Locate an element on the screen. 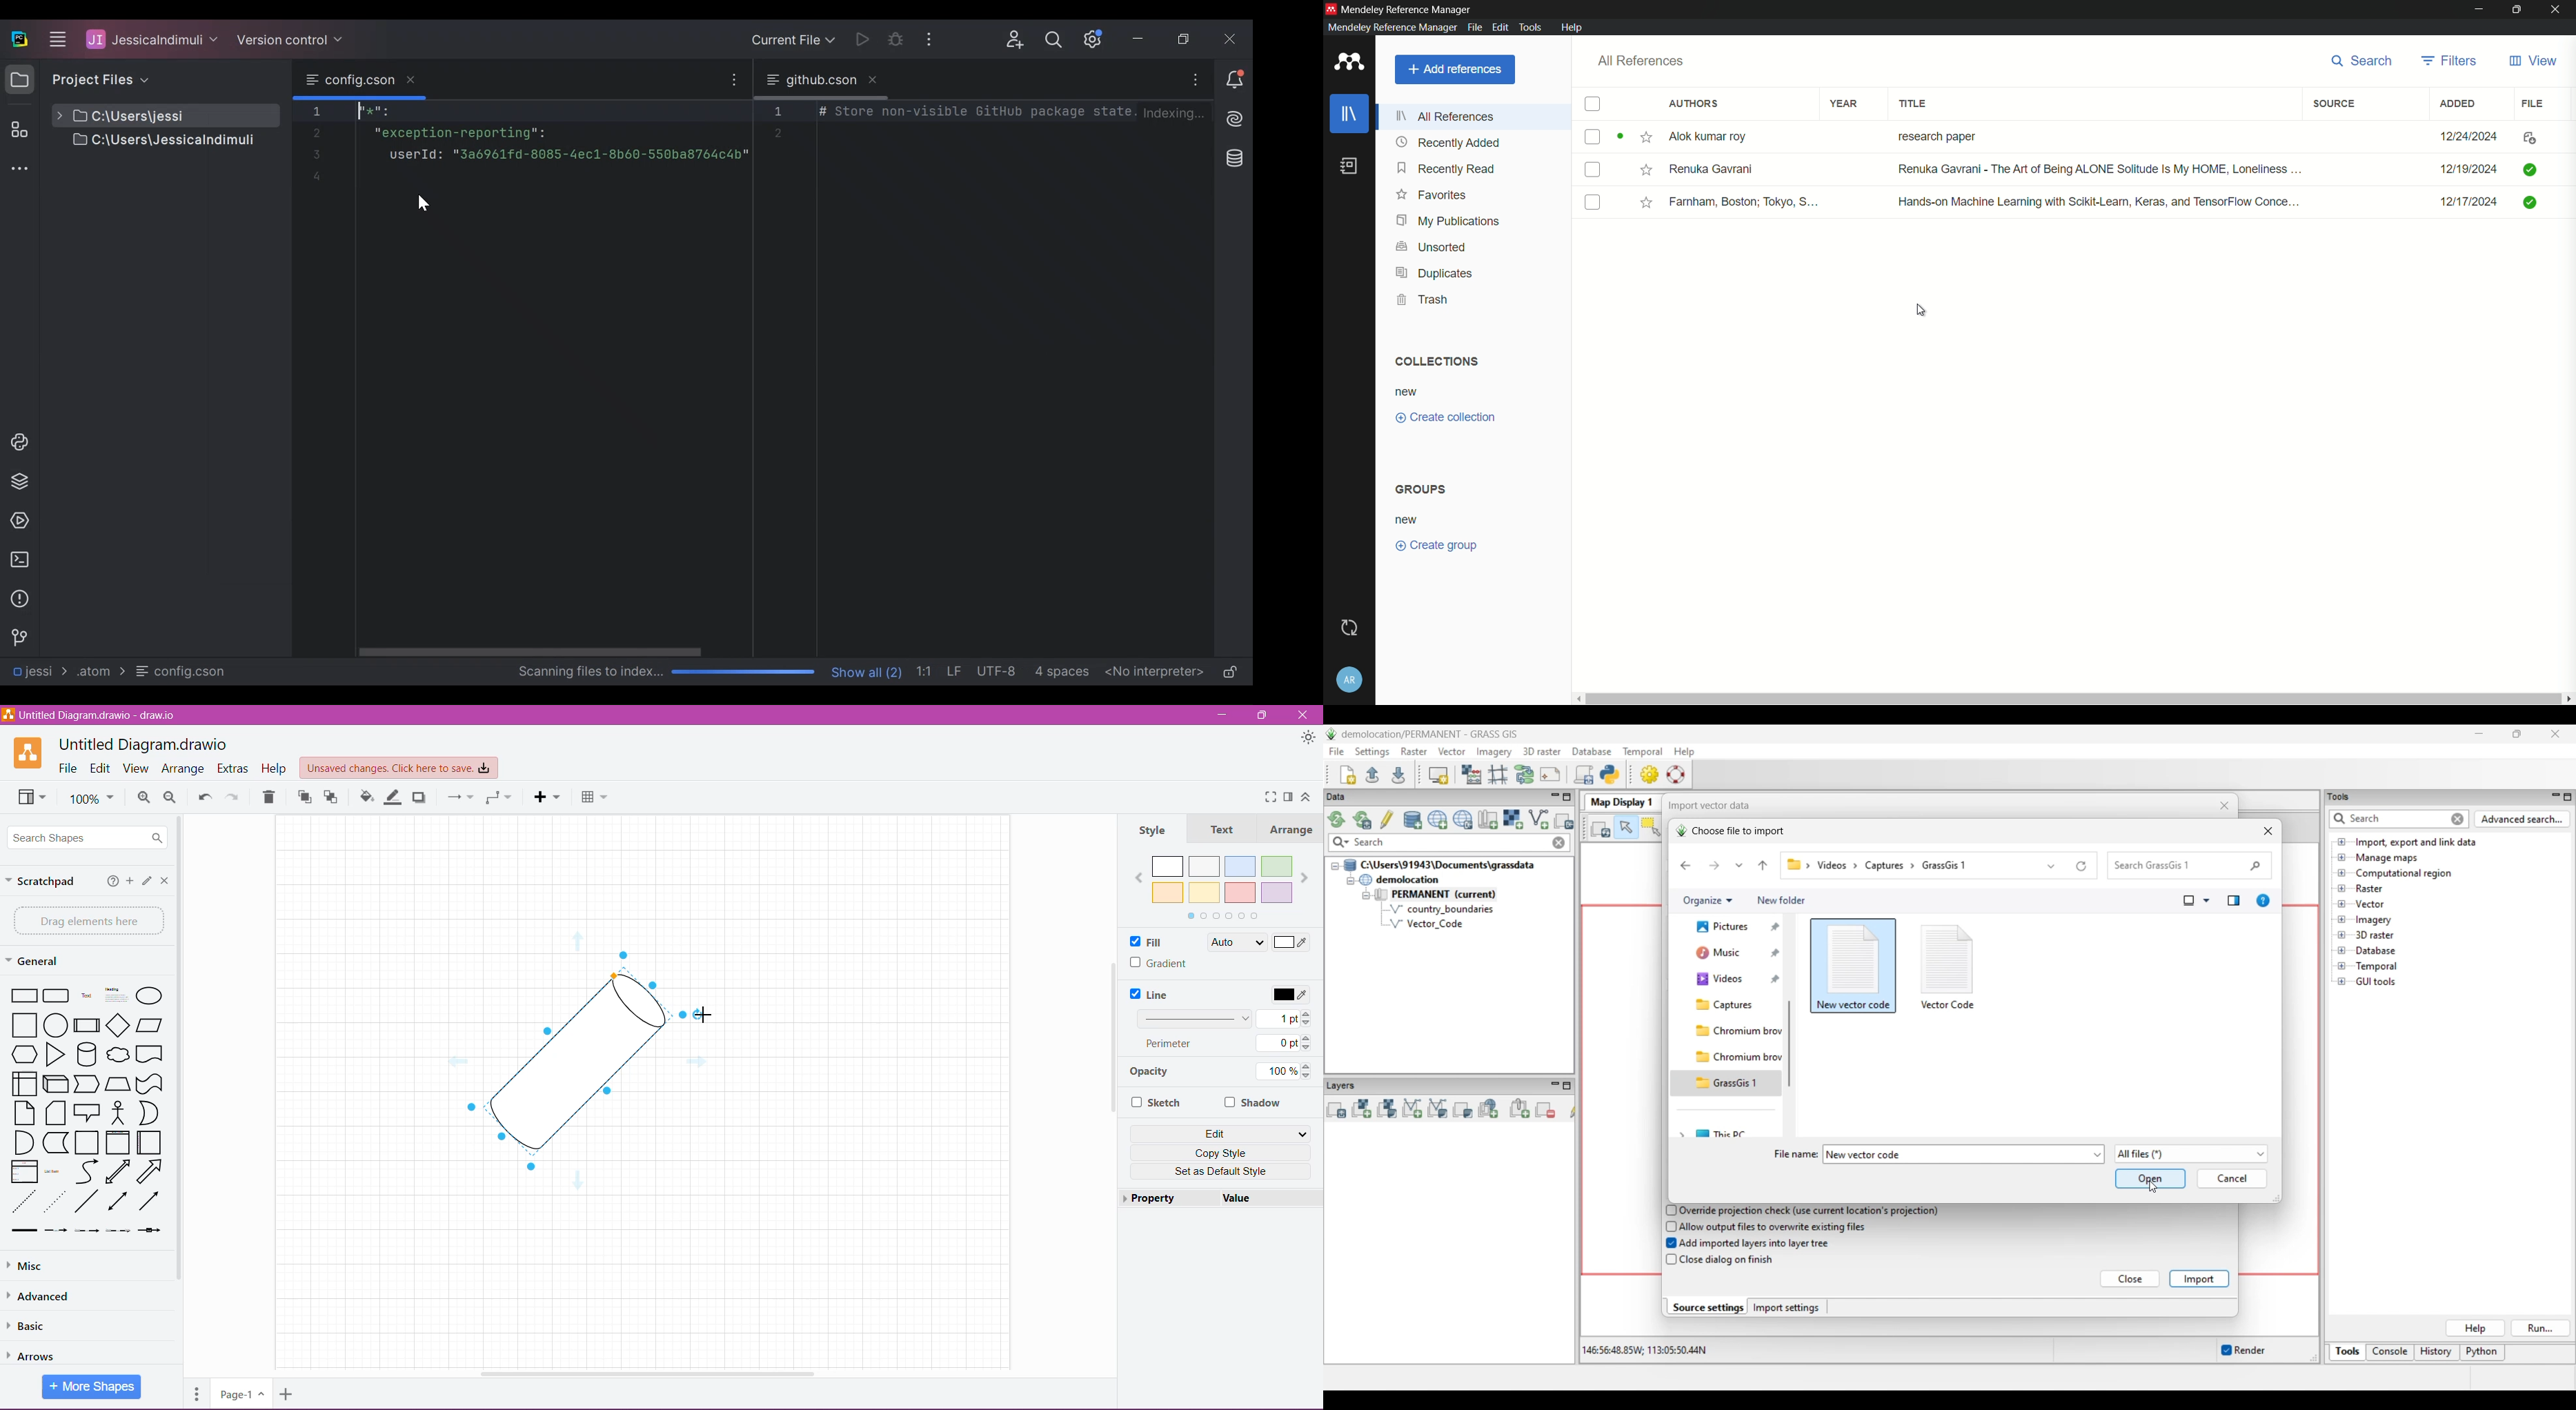 Image resolution: width=2576 pixels, height=1428 pixels.  is located at coordinates (548, 797).